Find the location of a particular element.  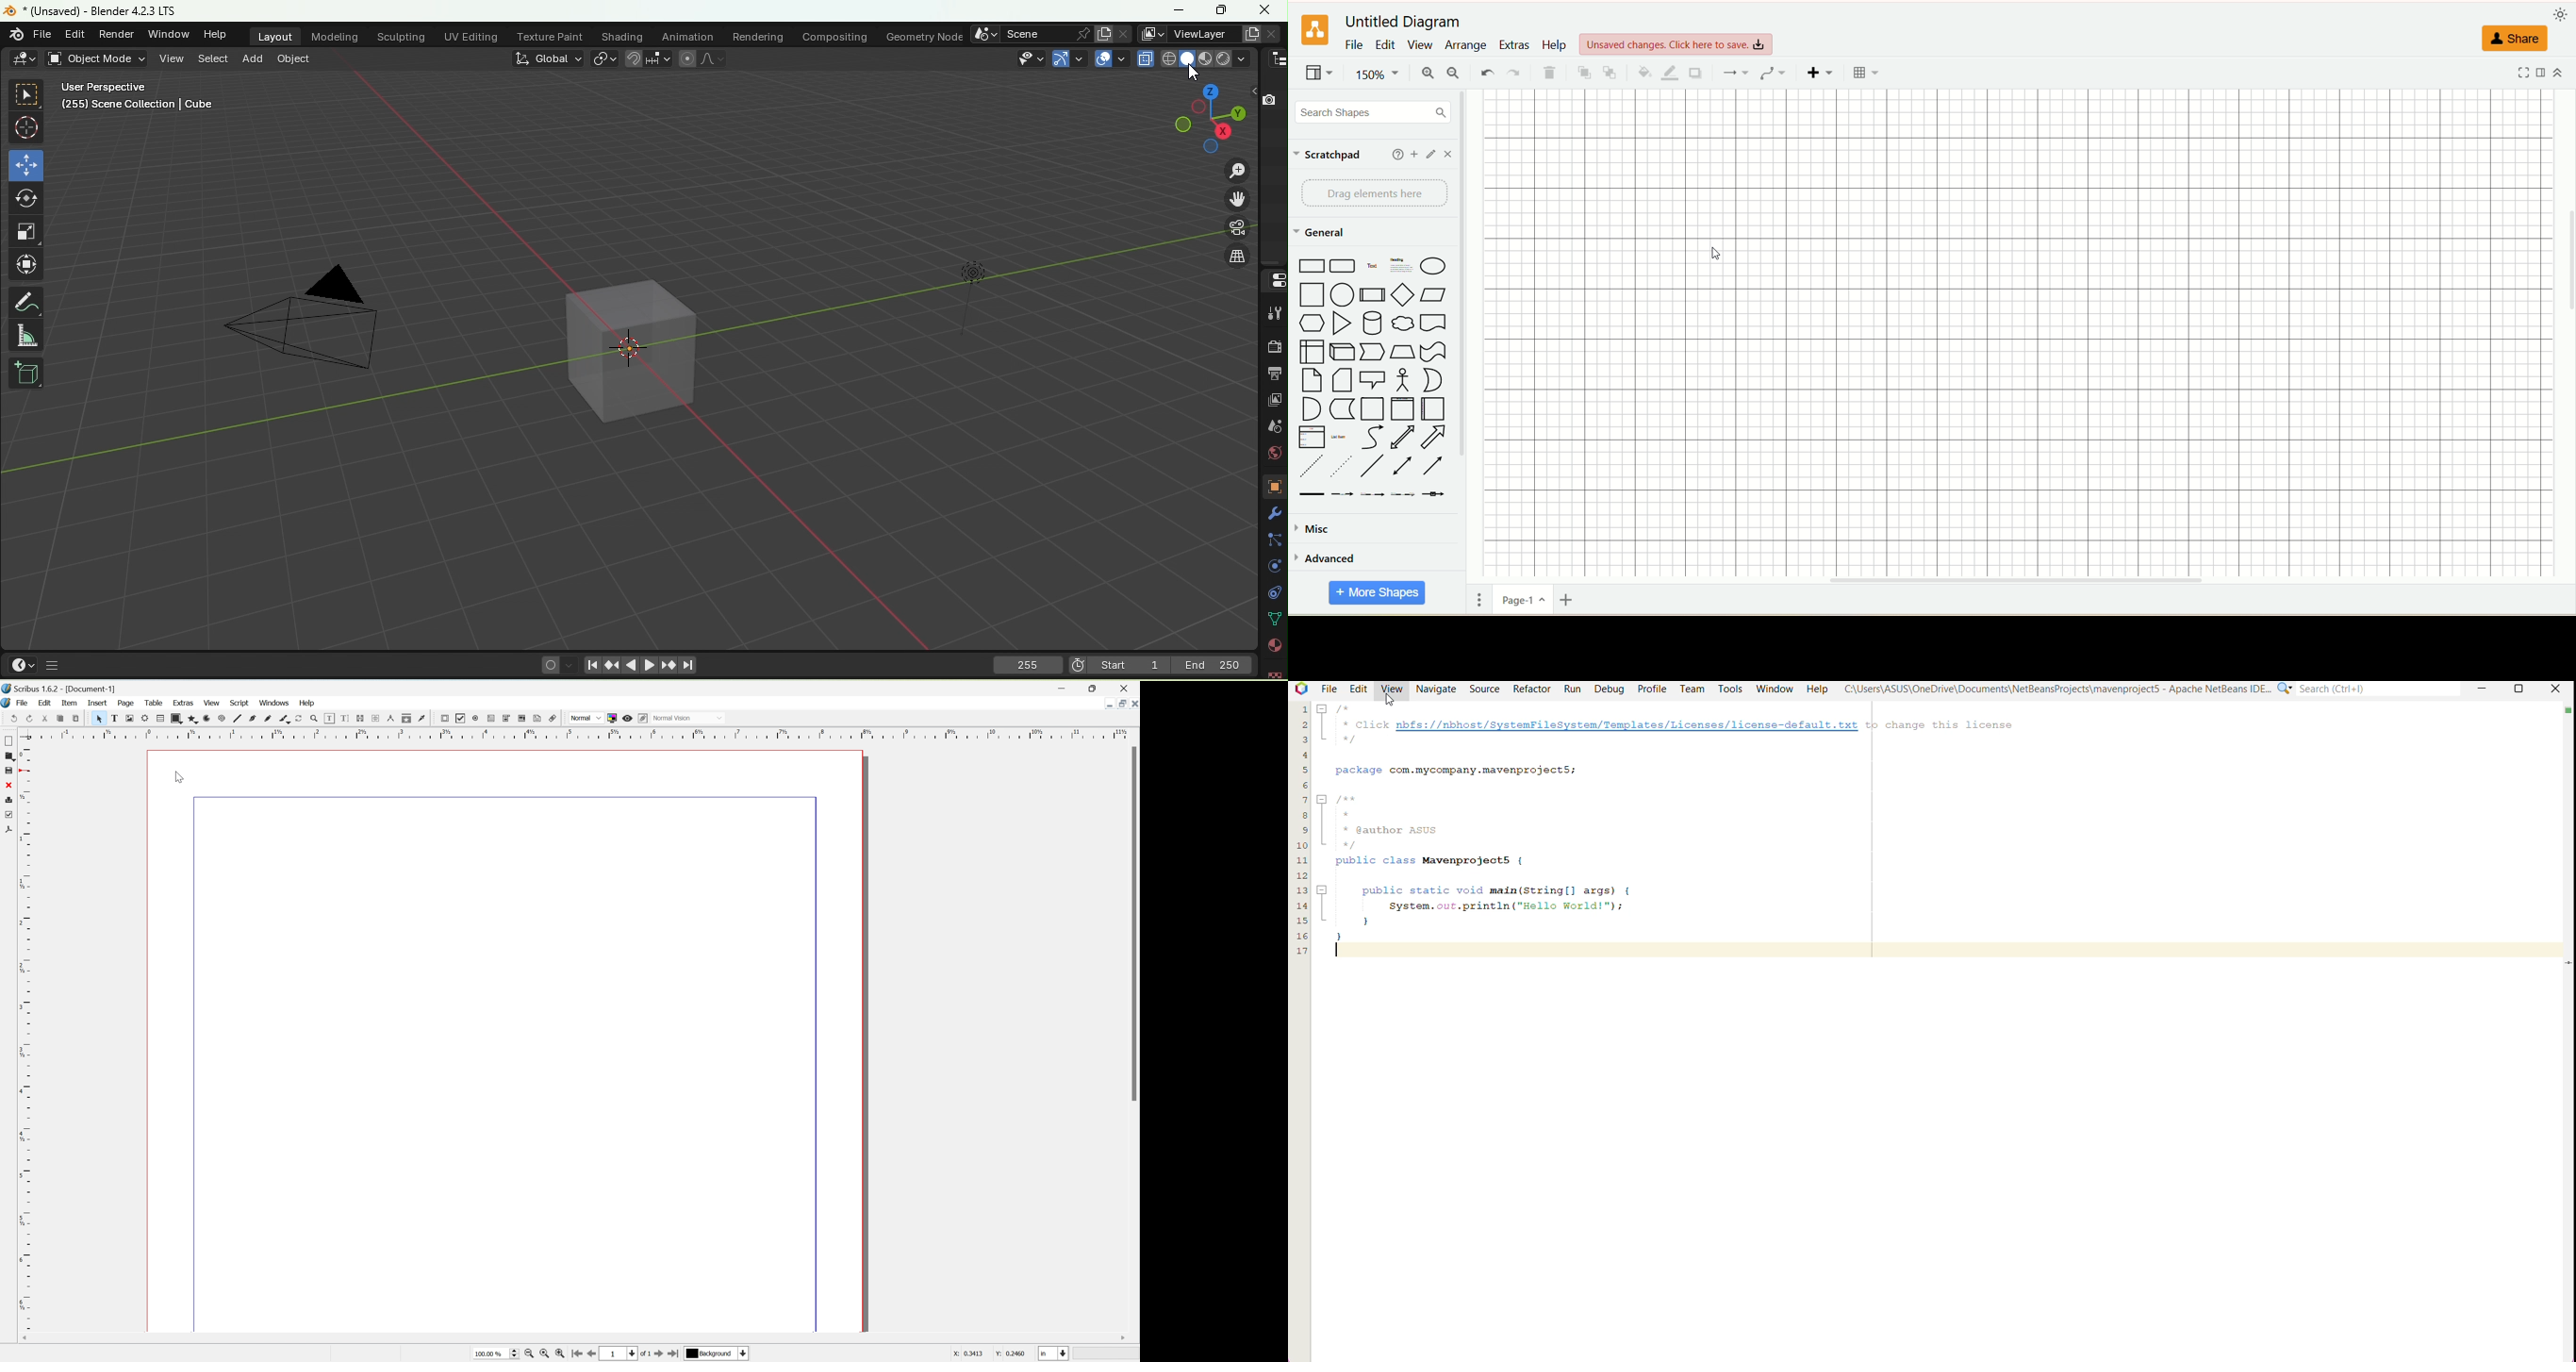

bidirectional arrow is located at coordinates (1403, 438).